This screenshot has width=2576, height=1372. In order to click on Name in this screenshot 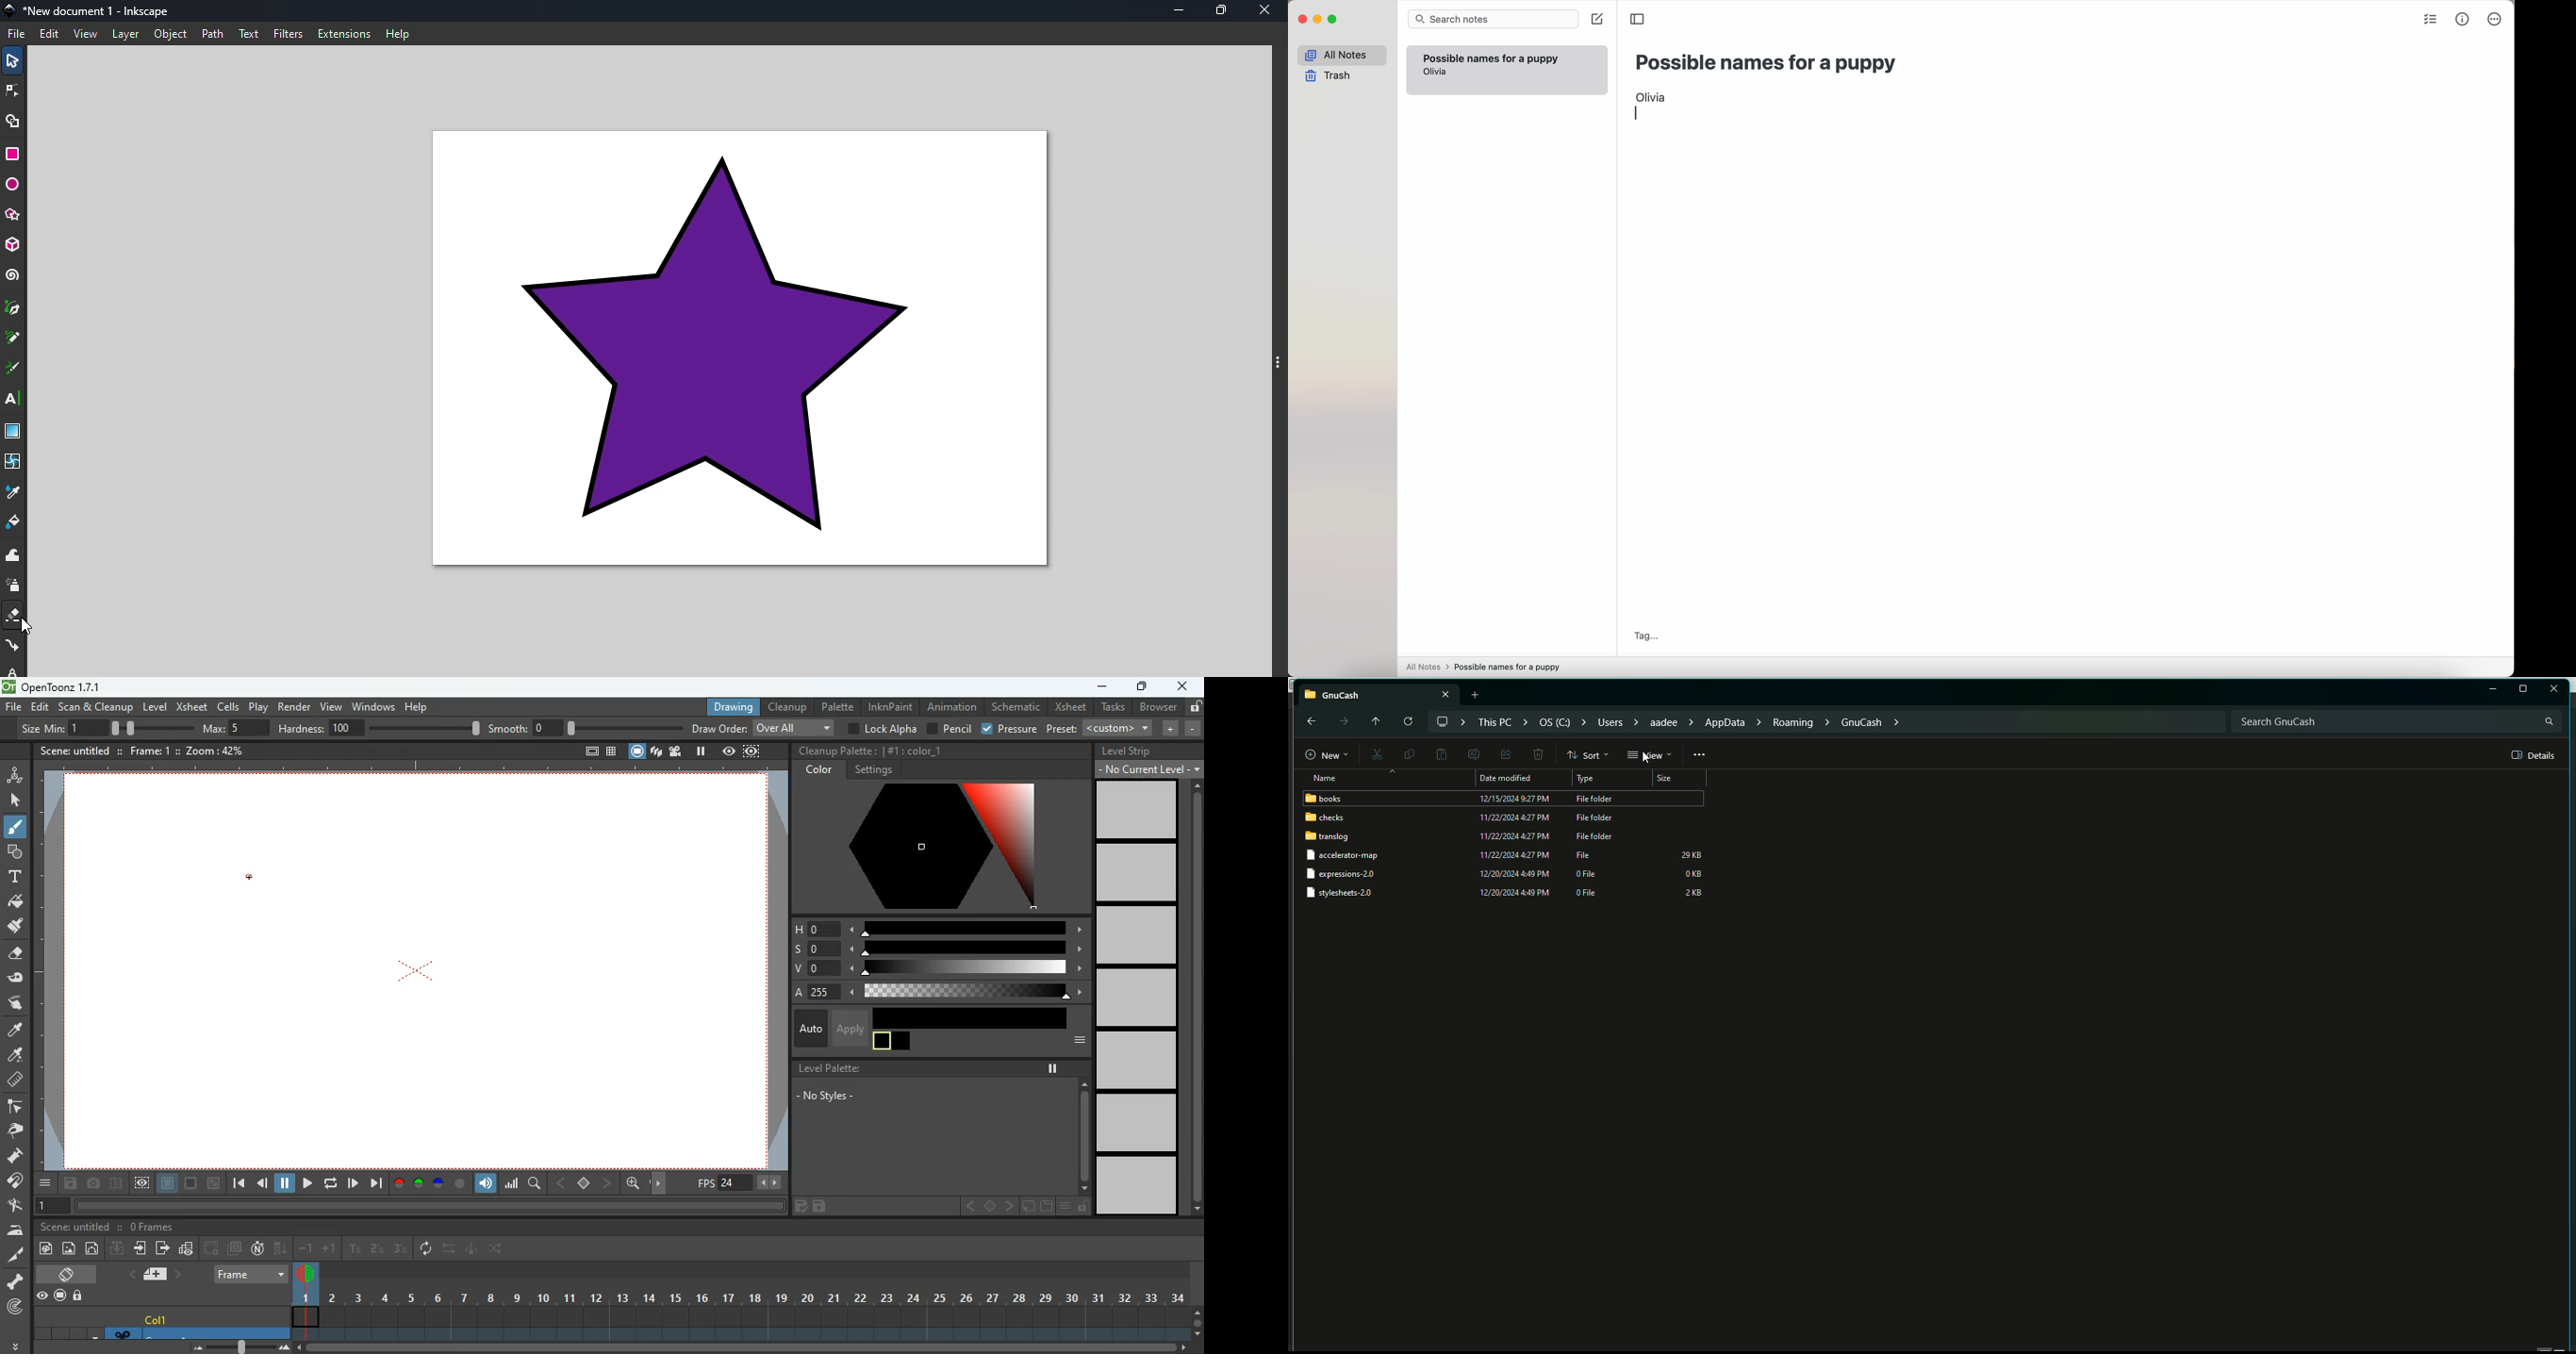, I will do `click(1320, 778)`.